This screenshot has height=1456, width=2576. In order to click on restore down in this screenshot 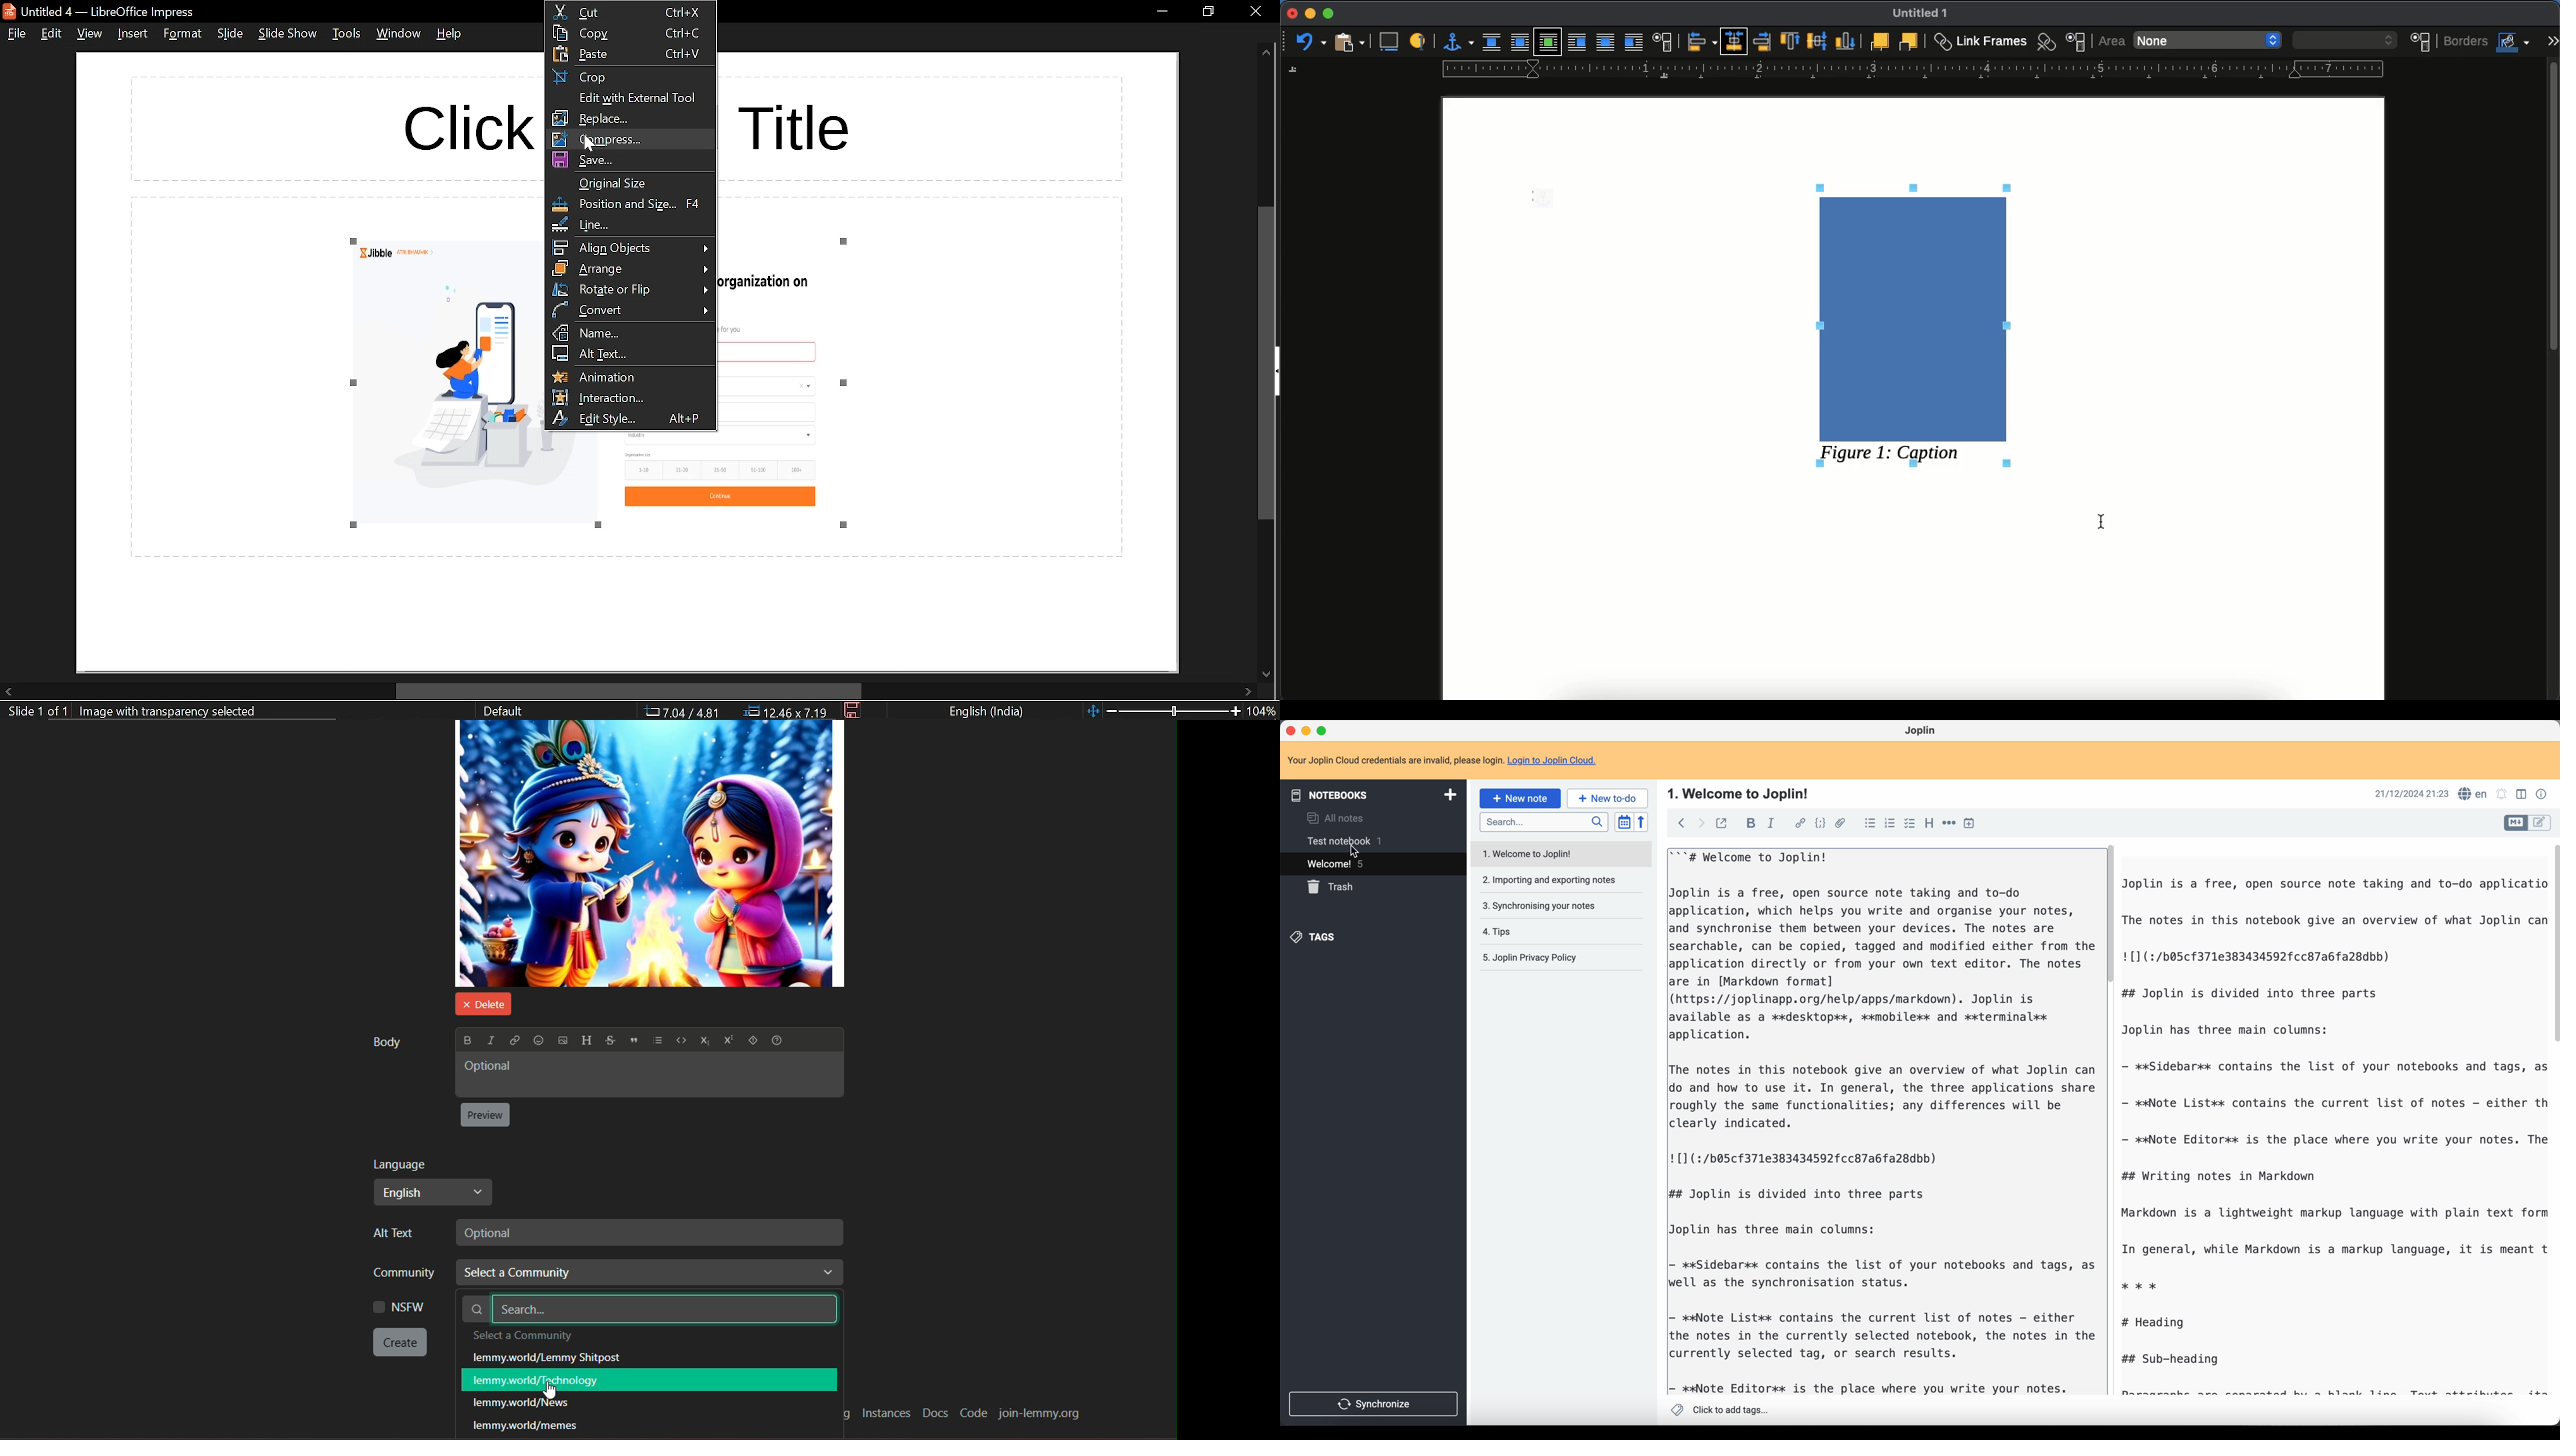, I will do `click(1210, 12)`.